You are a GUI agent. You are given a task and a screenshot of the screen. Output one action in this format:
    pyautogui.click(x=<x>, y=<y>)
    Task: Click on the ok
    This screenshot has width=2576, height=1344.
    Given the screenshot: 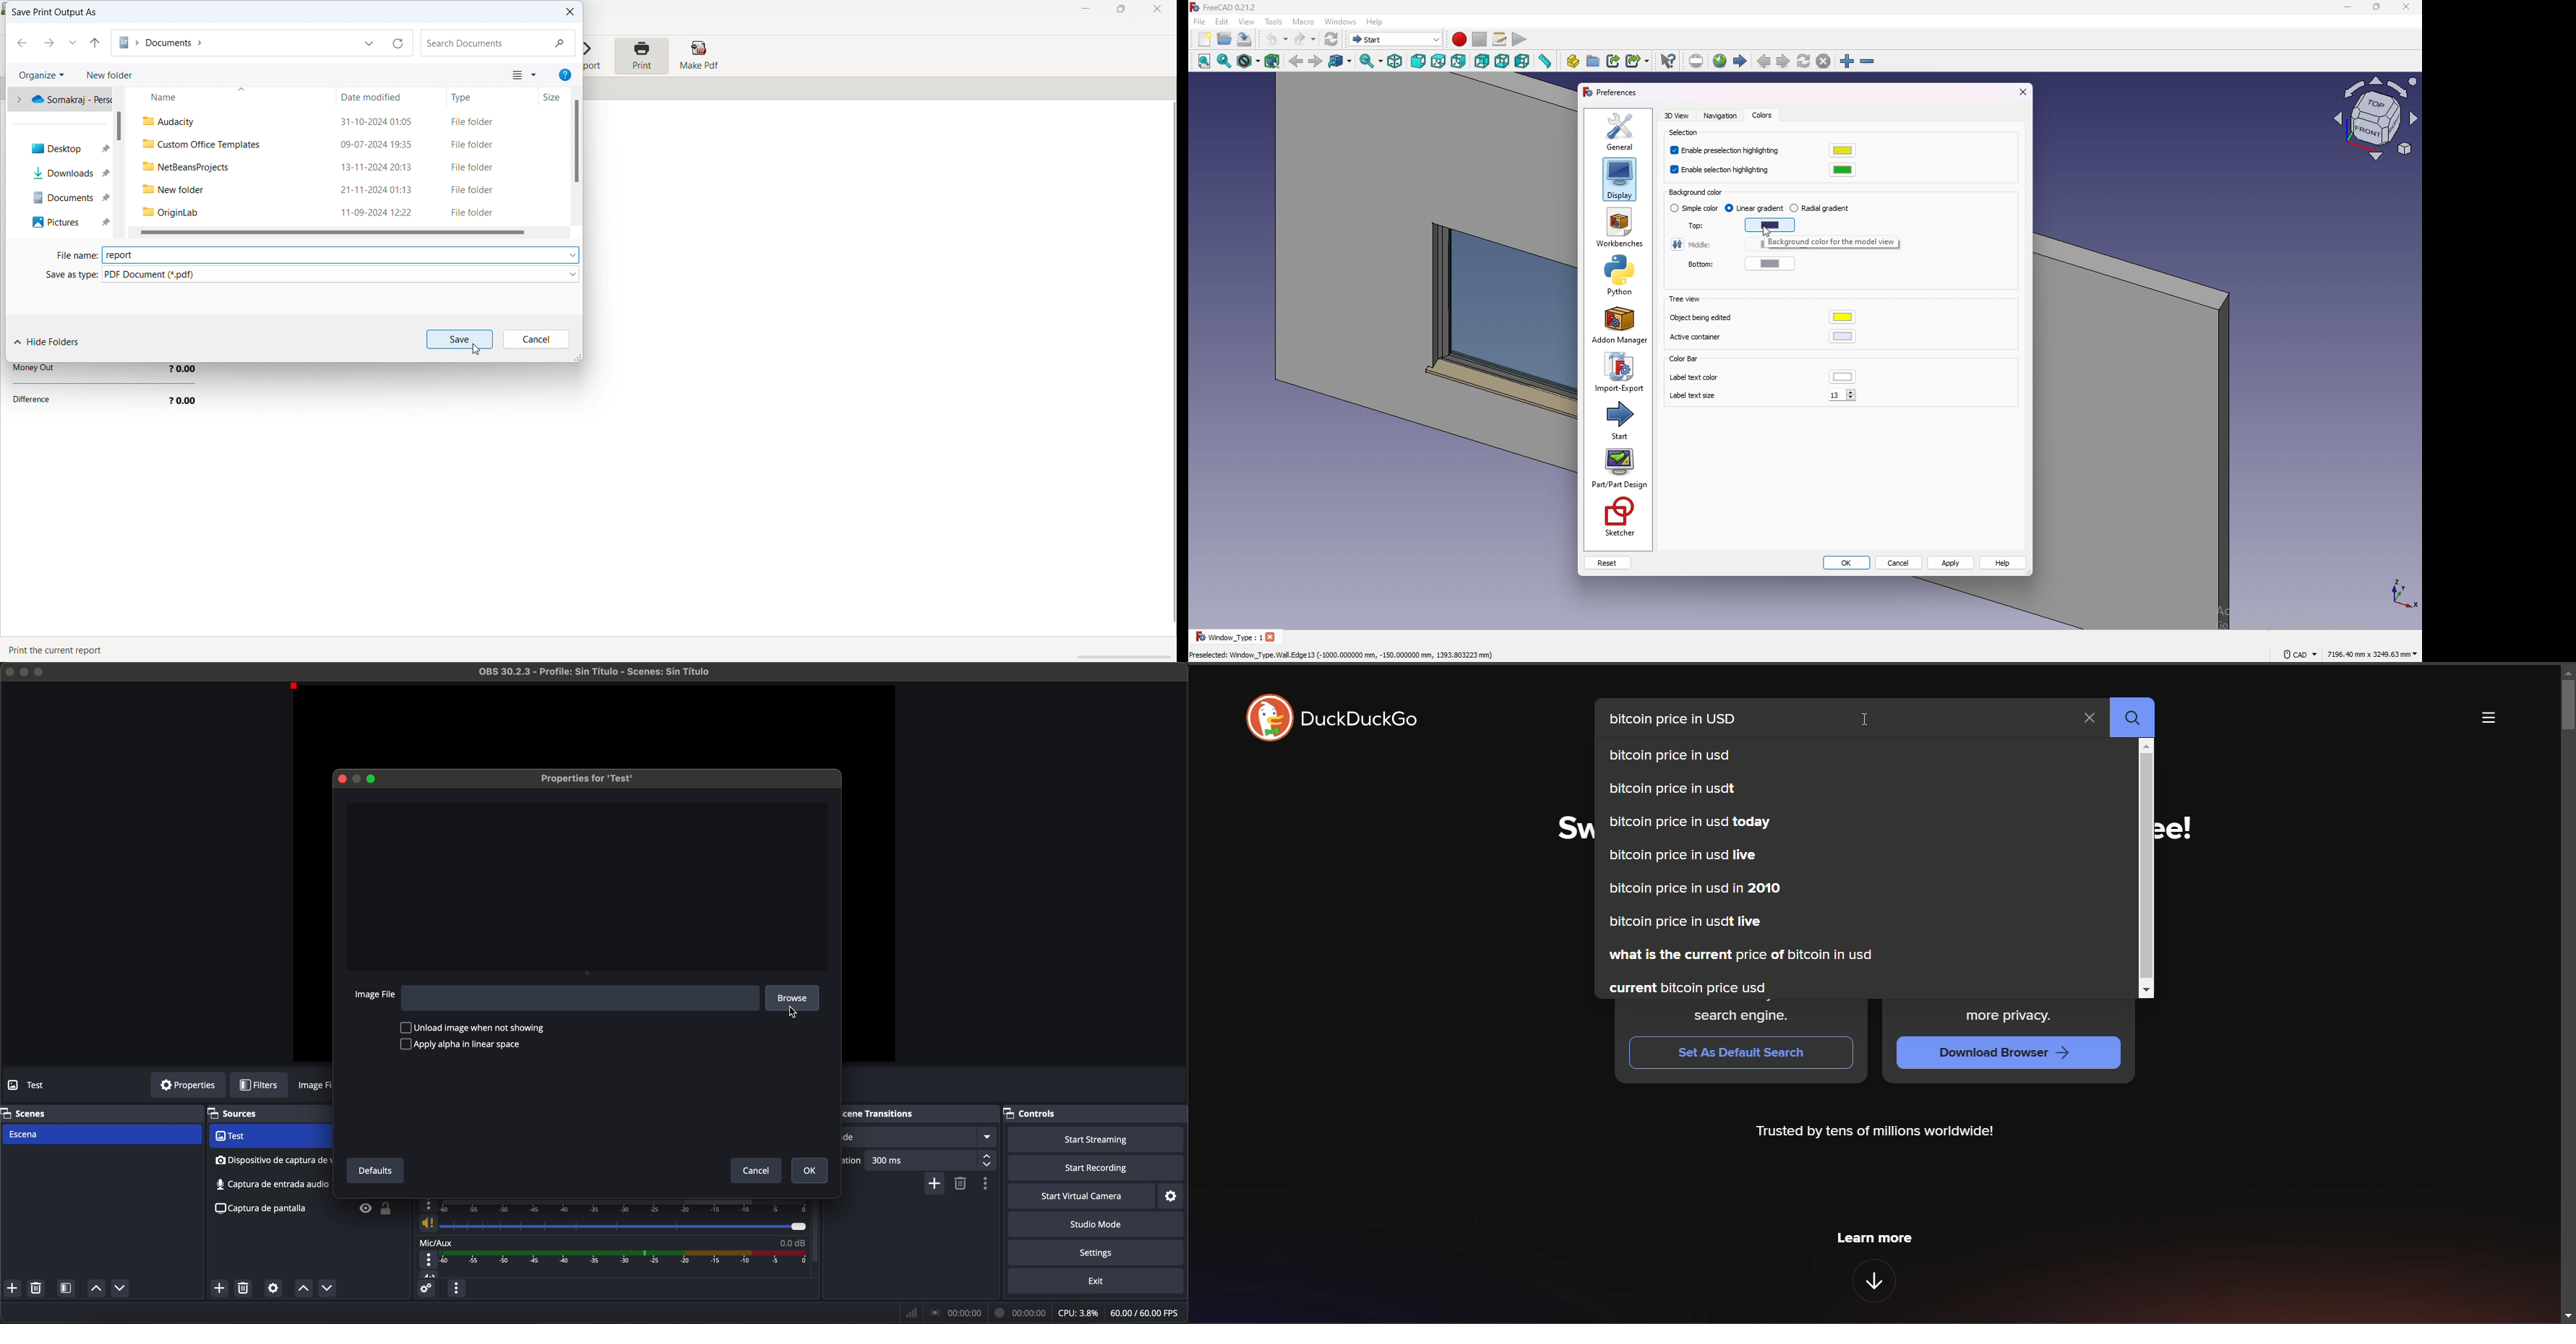 What is the action you would take?
    pyautogui.click(x=1847, y=564)
    